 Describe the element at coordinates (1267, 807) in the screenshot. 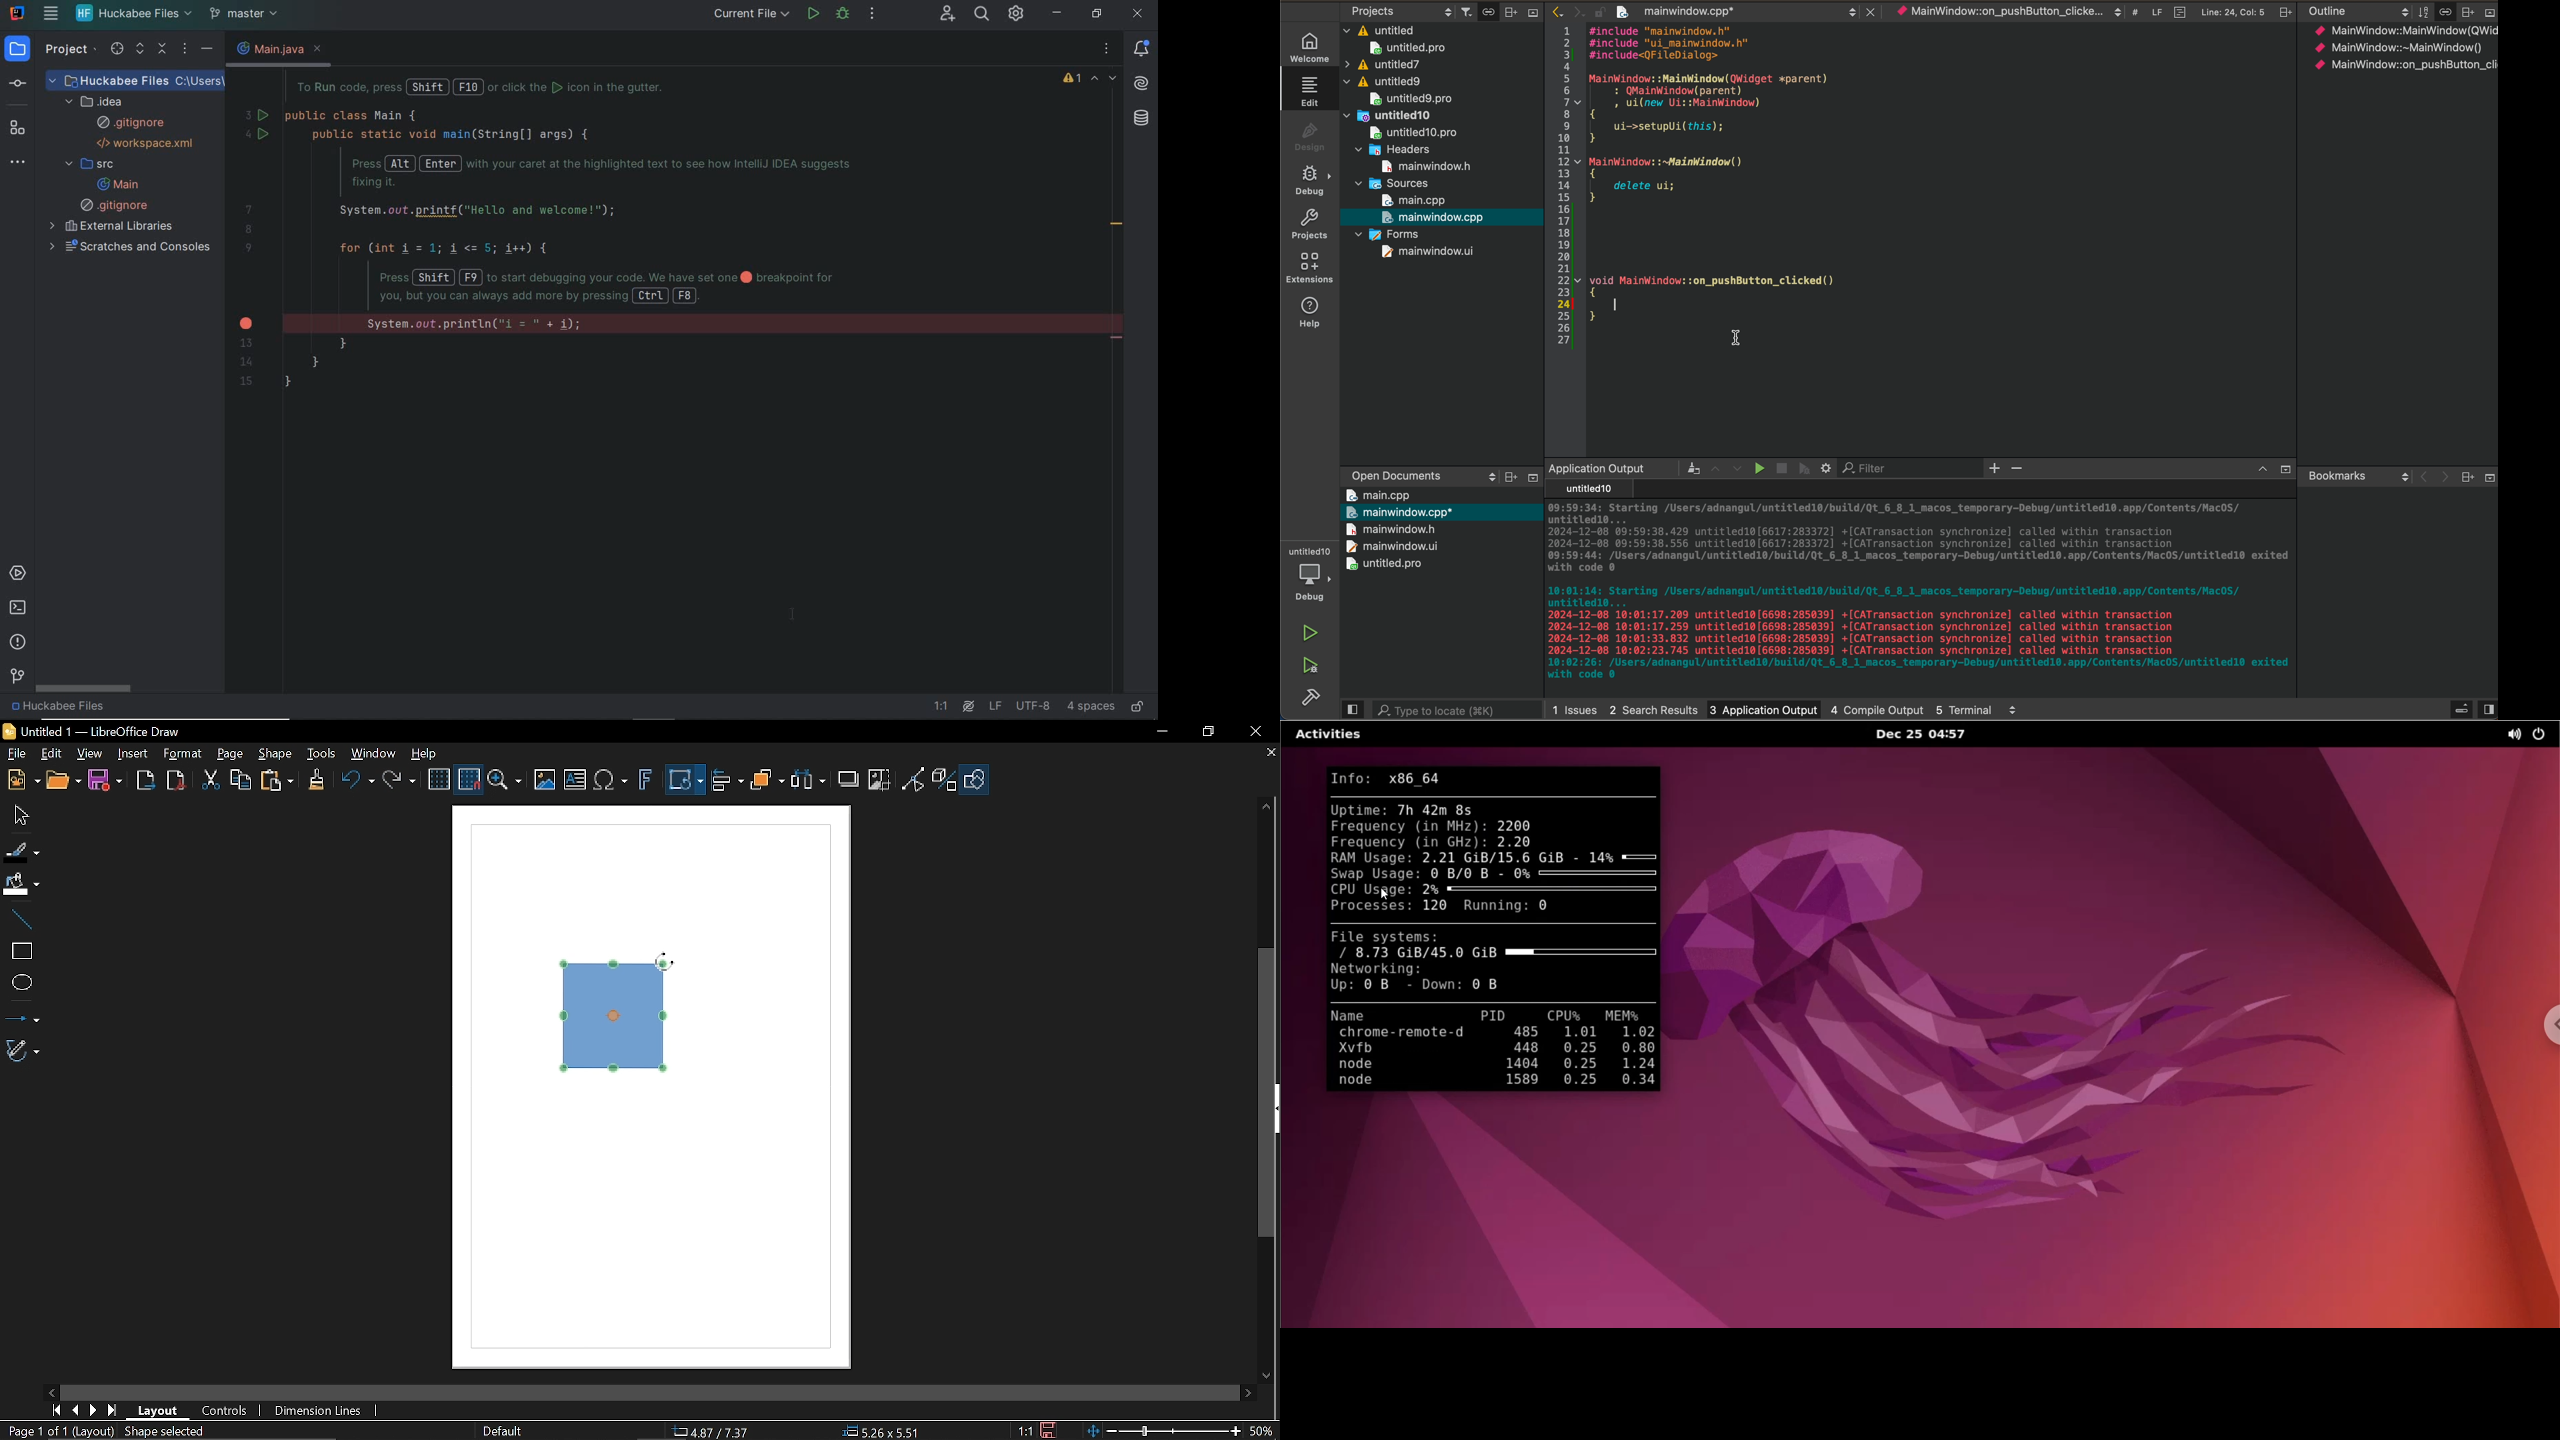

I see `Move up` at that location.